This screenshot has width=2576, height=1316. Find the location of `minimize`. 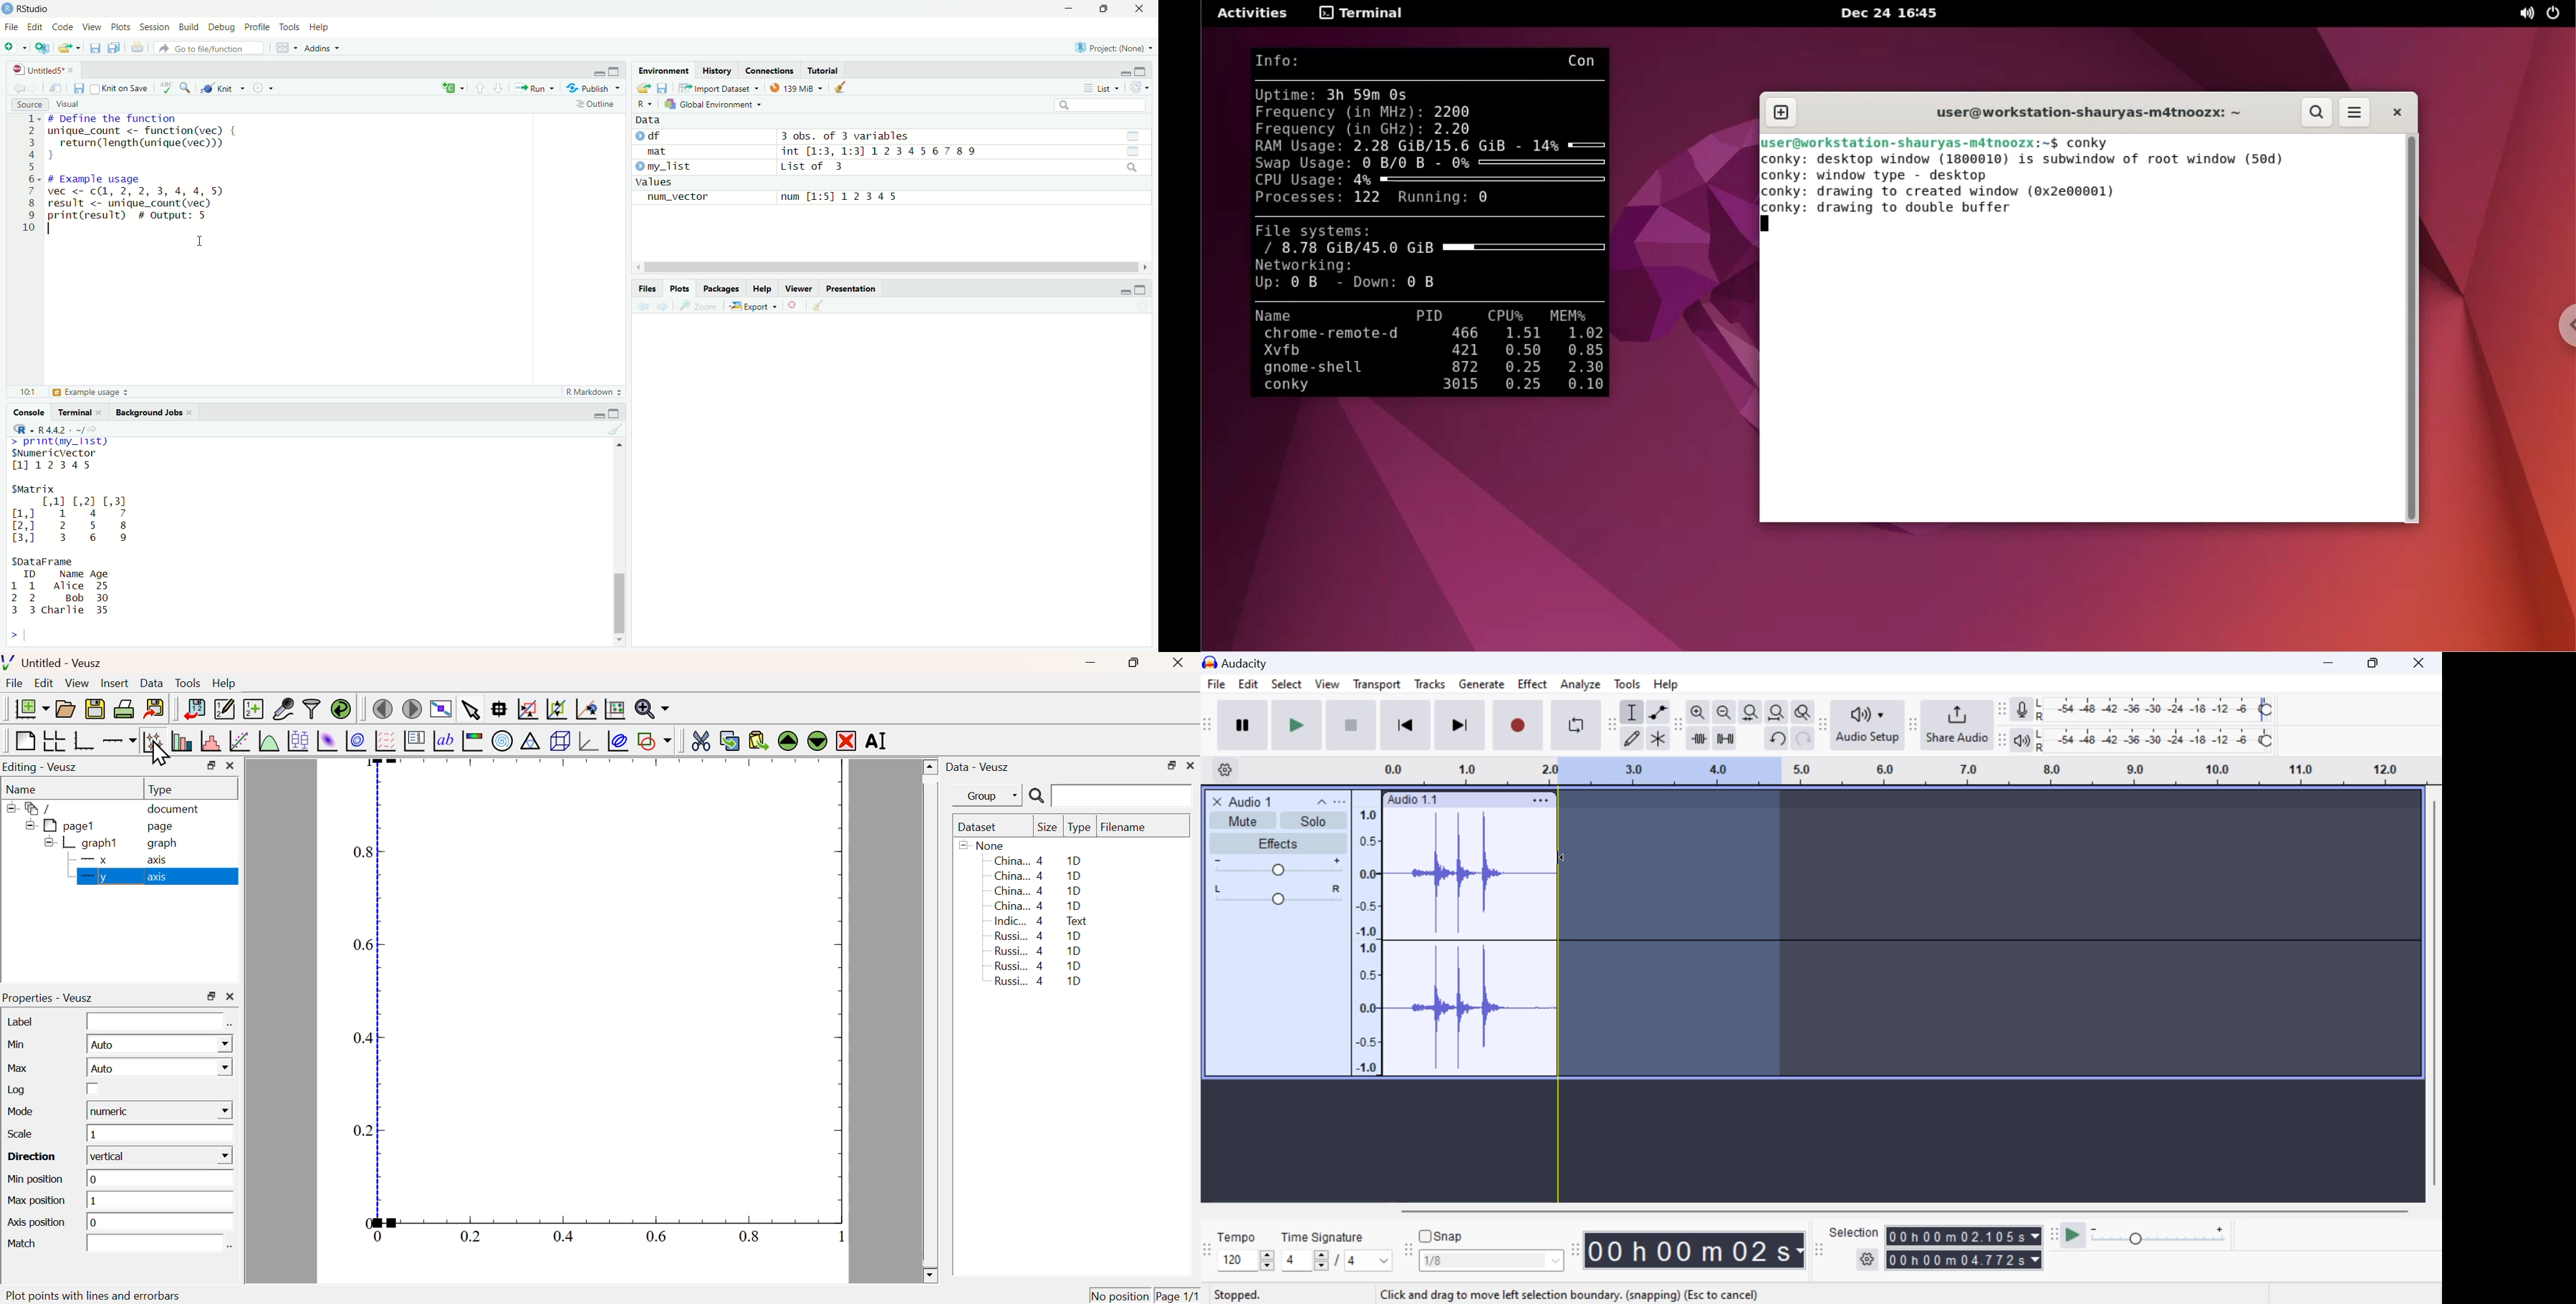

minimize is located at coordinates (1070, 9).